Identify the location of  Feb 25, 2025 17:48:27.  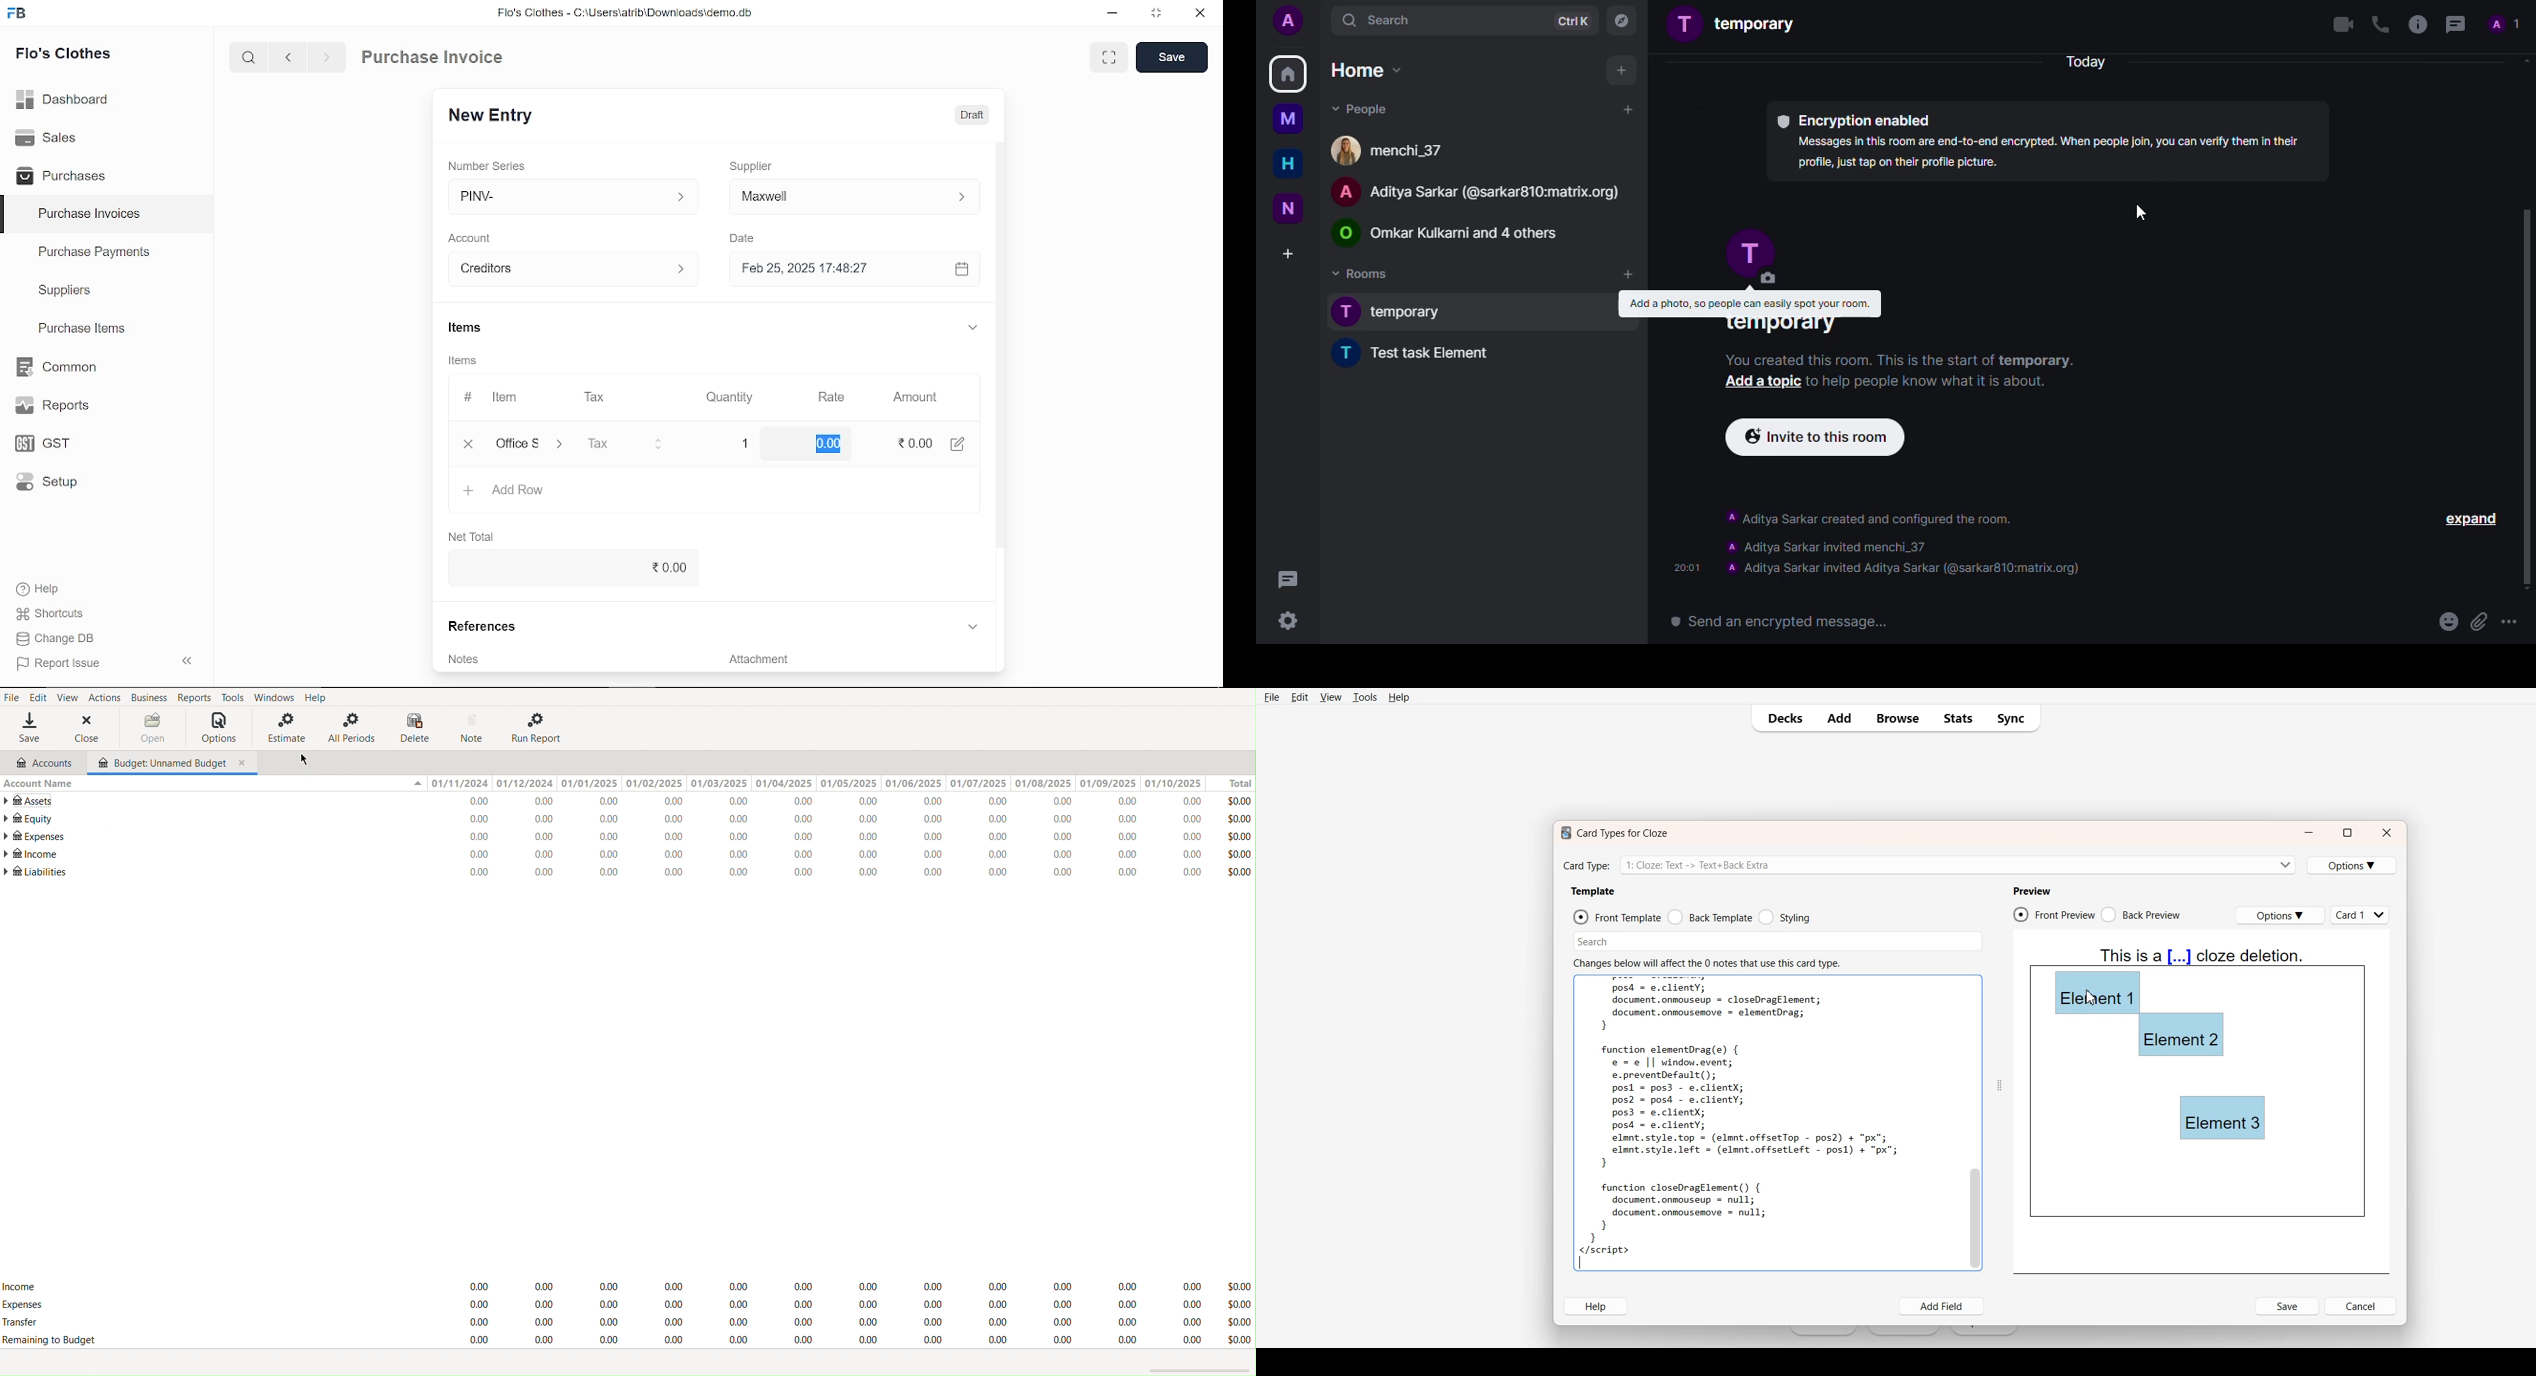
(835, 269).